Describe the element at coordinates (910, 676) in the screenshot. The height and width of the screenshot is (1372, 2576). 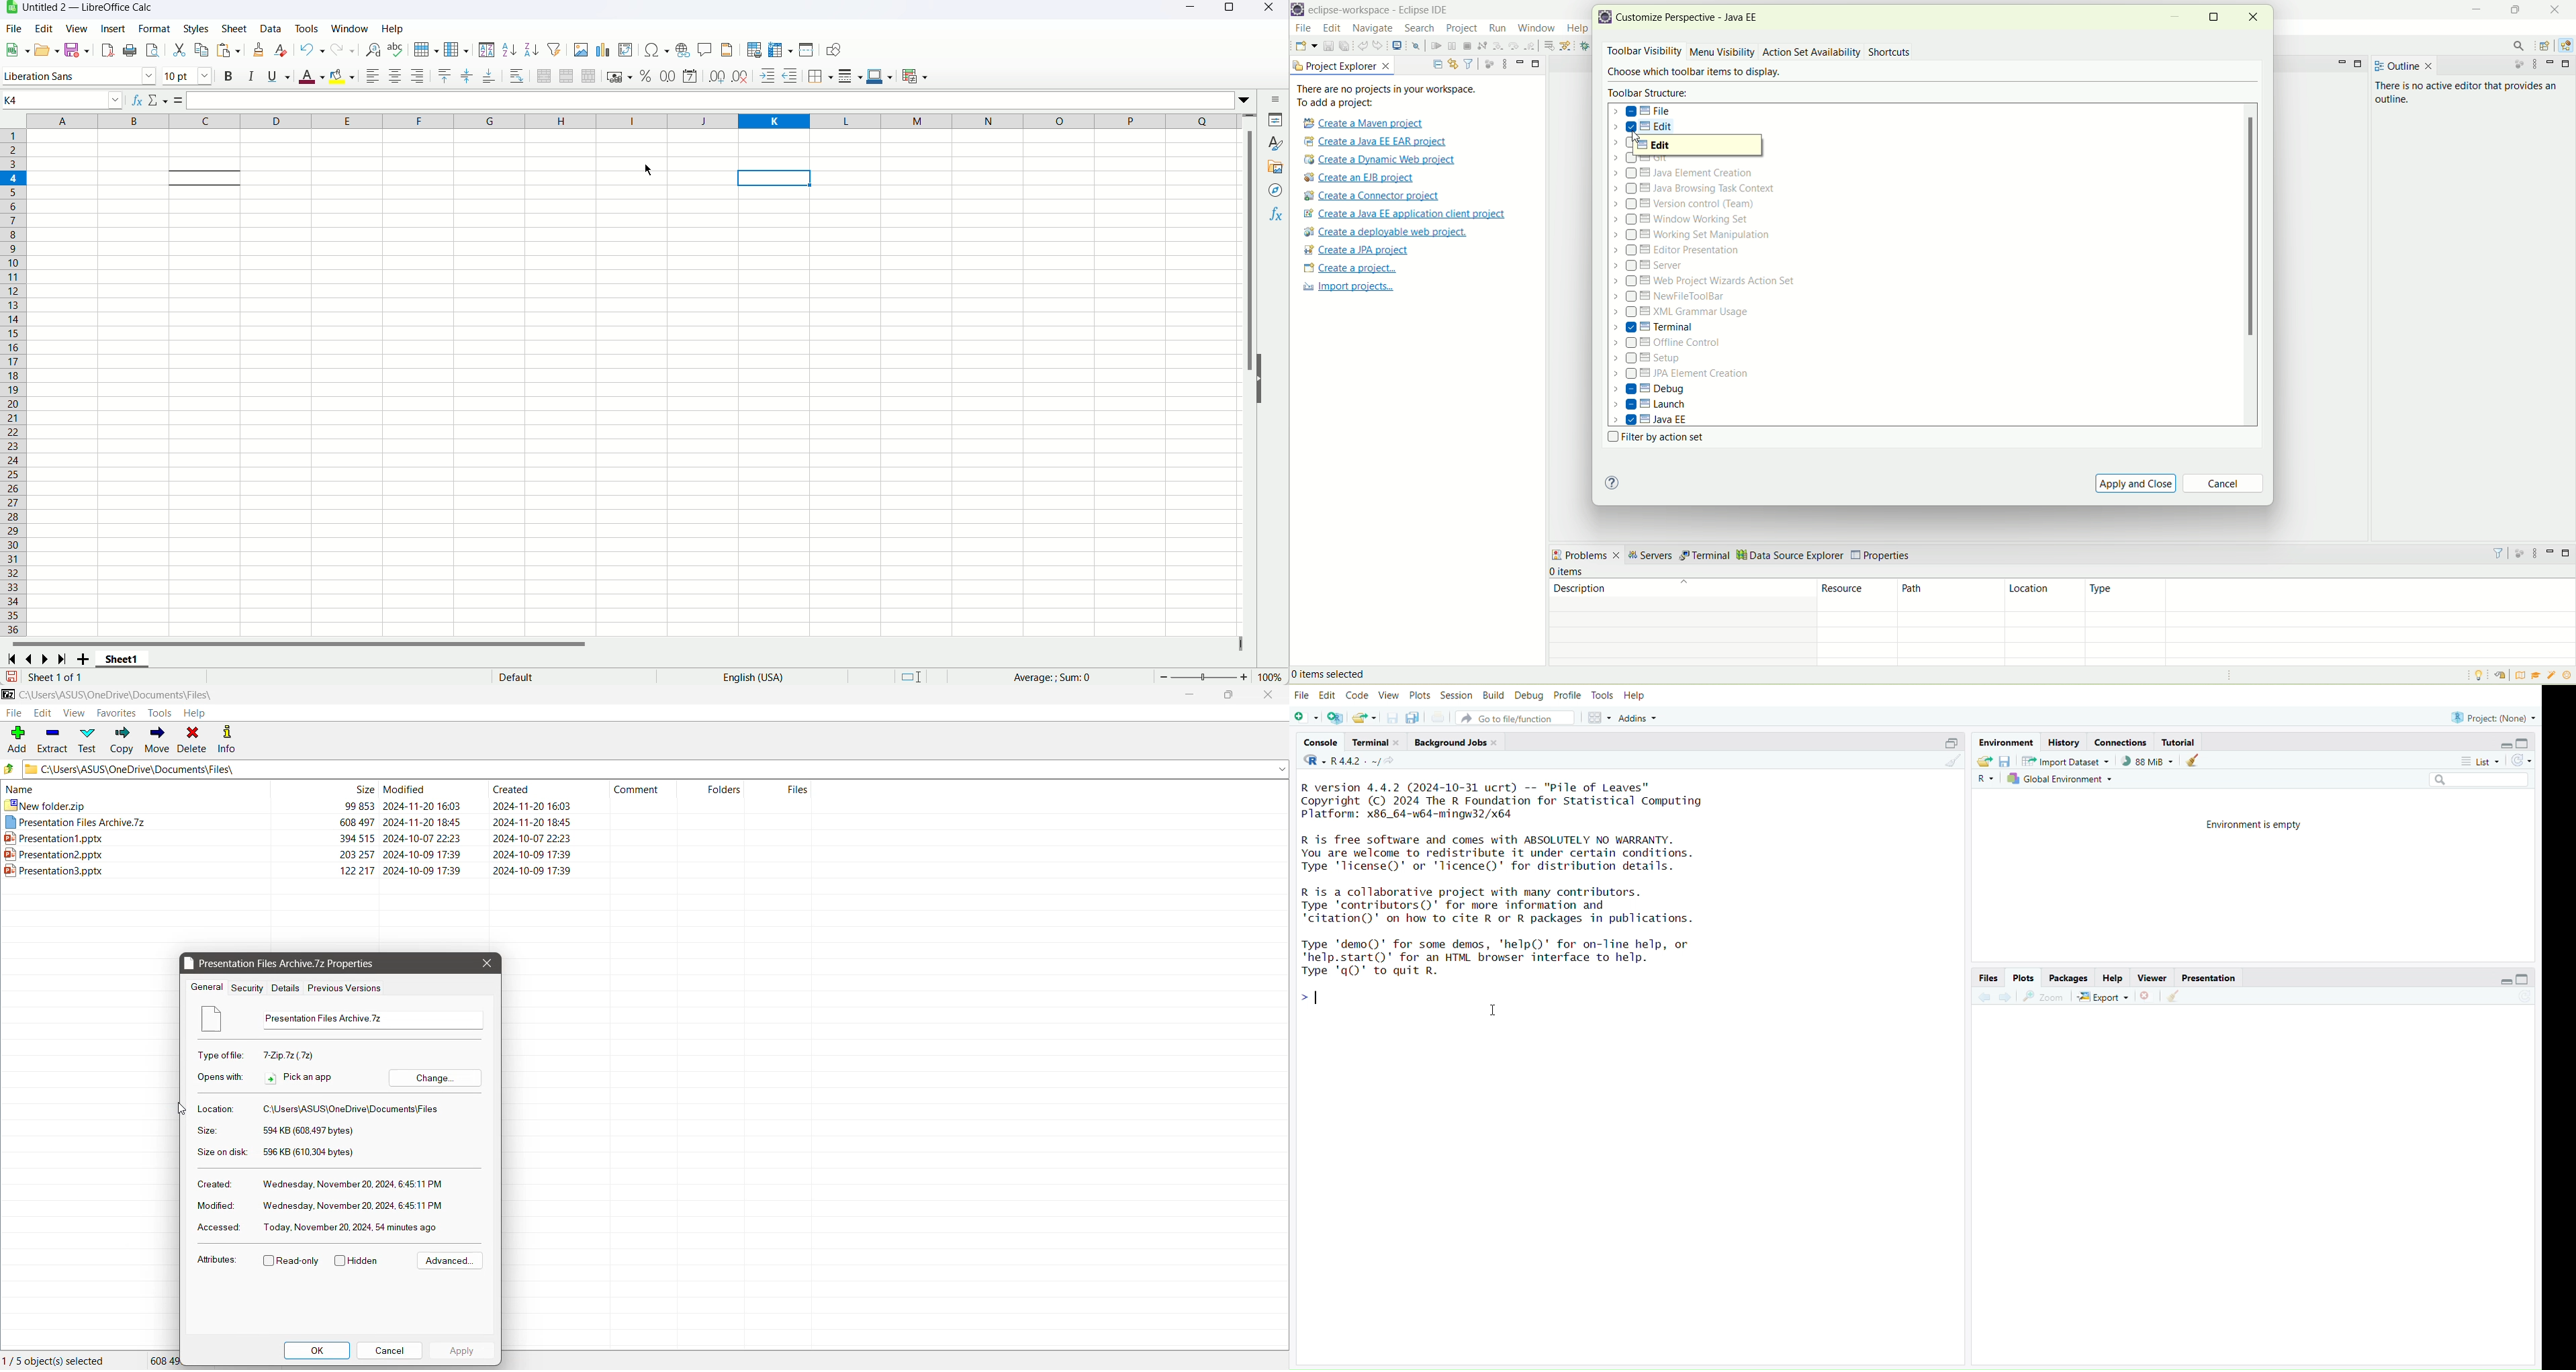
I see `Standard selection` at that location.